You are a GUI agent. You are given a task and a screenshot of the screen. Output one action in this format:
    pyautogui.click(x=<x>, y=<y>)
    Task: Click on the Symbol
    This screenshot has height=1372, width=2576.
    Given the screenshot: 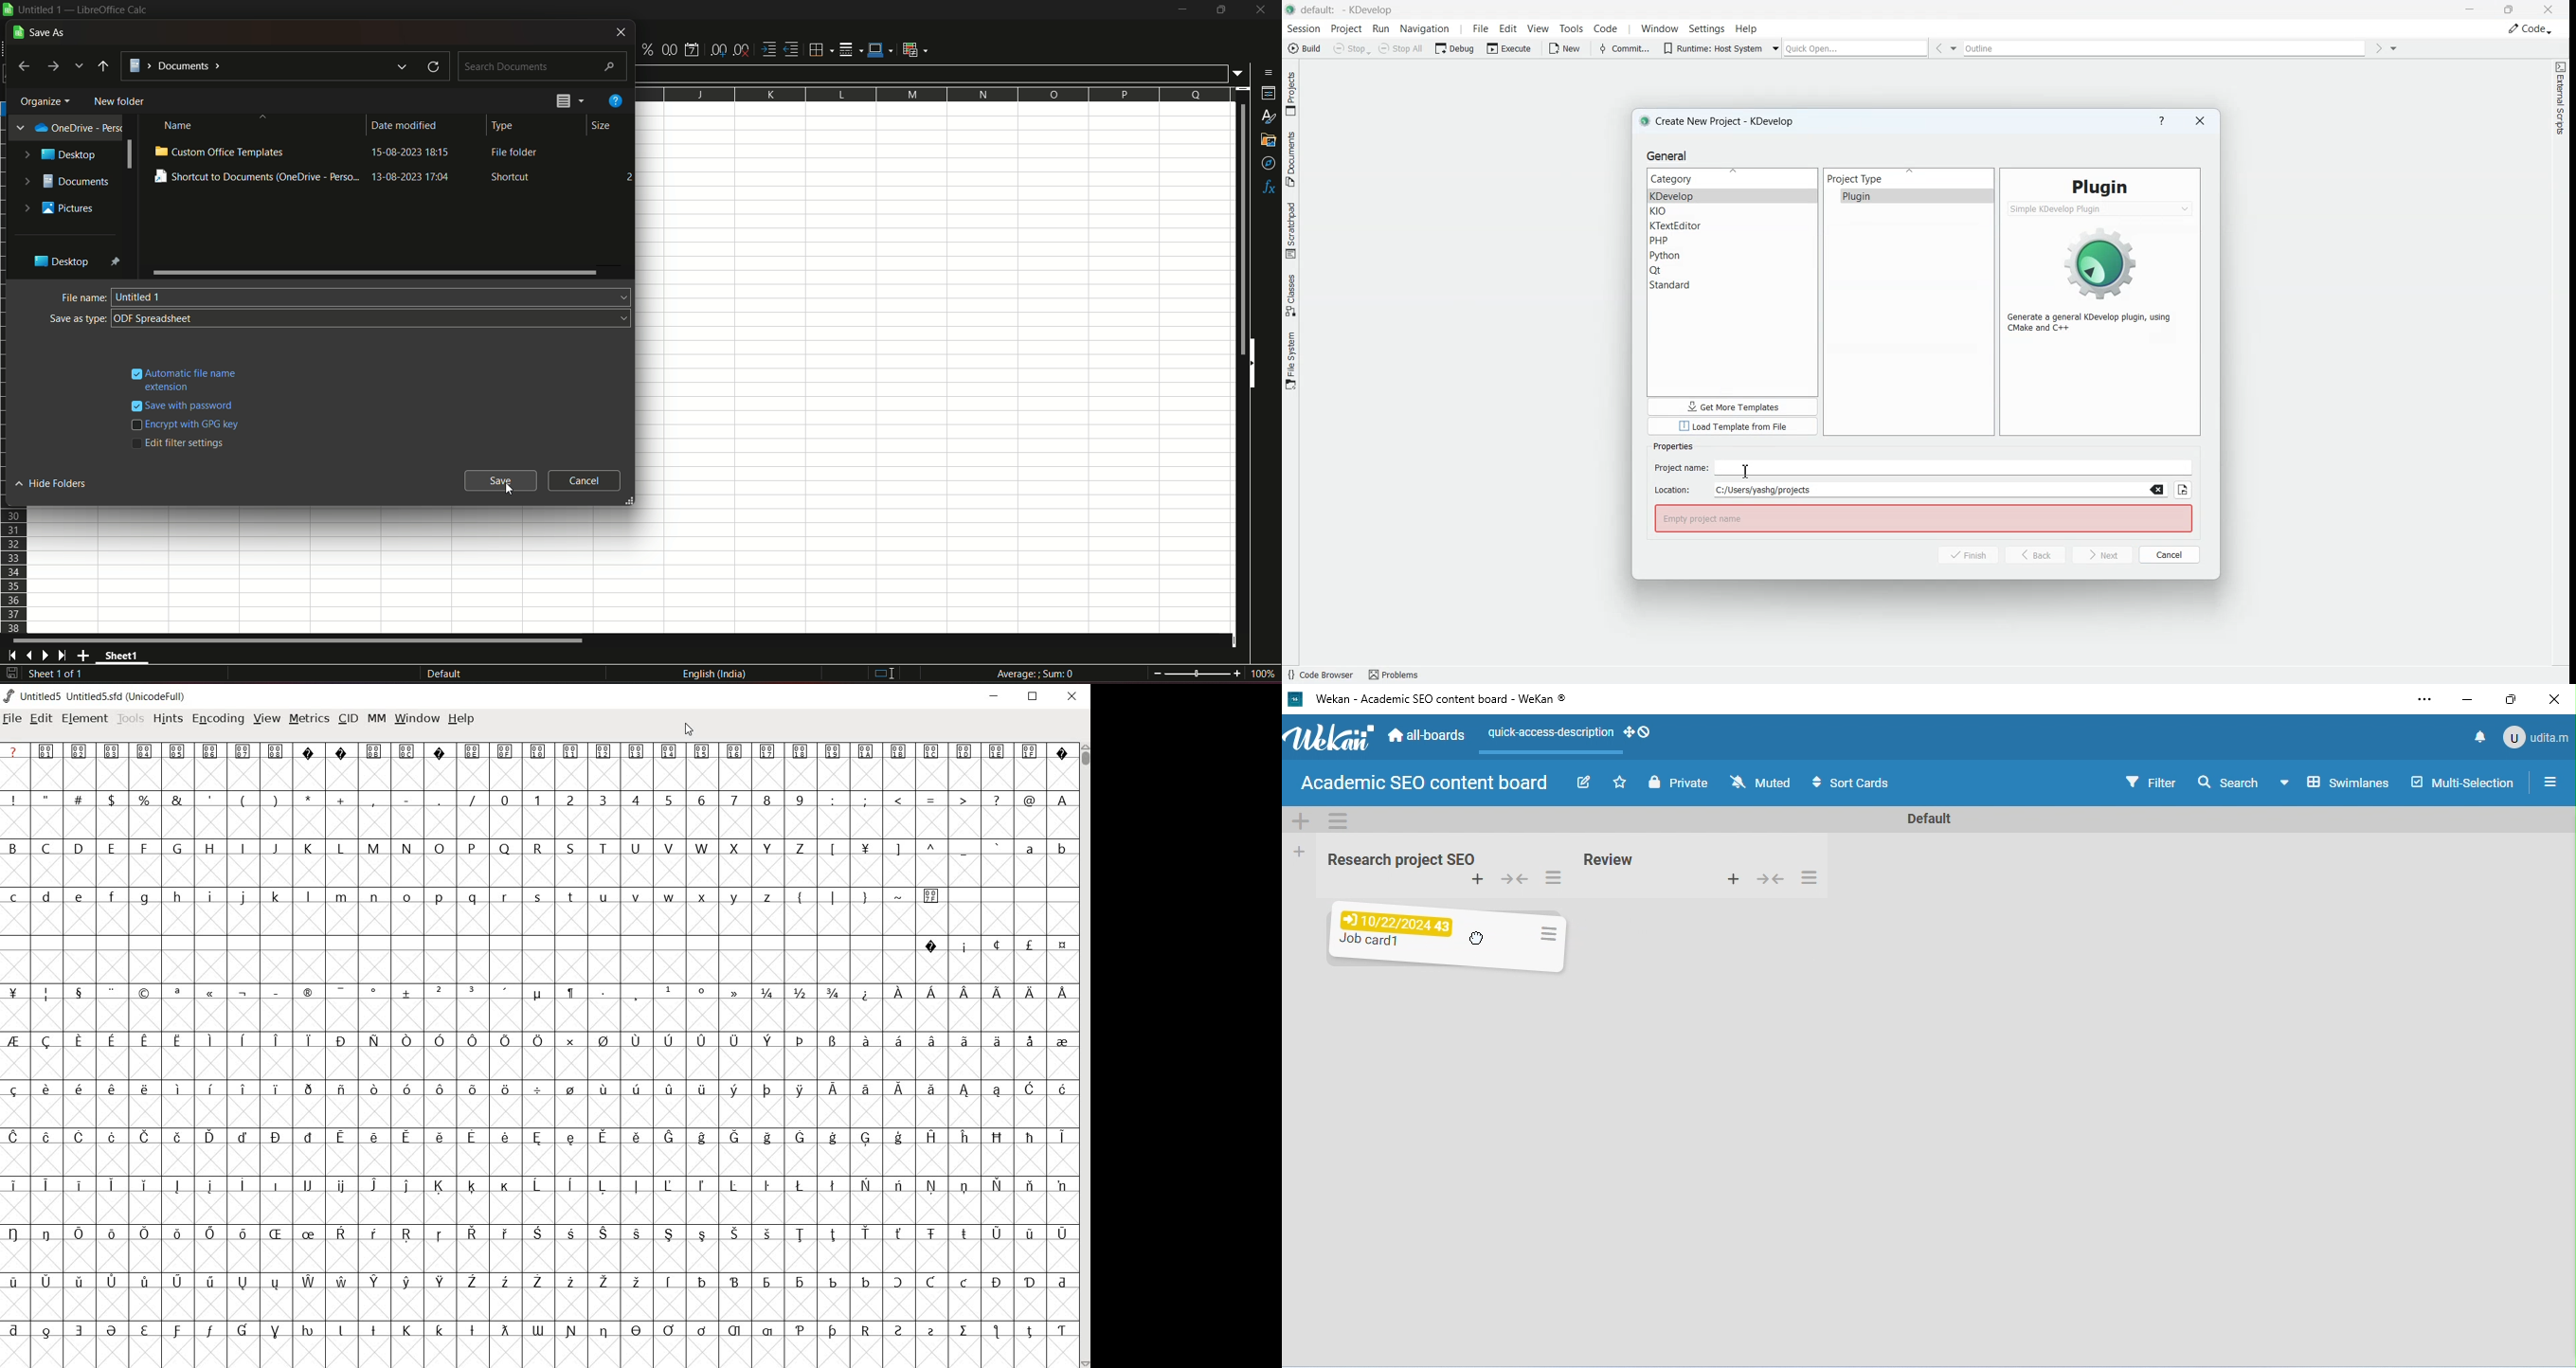 What is the action you would take?
    pyautogui.click(x=700, y=1139)
    